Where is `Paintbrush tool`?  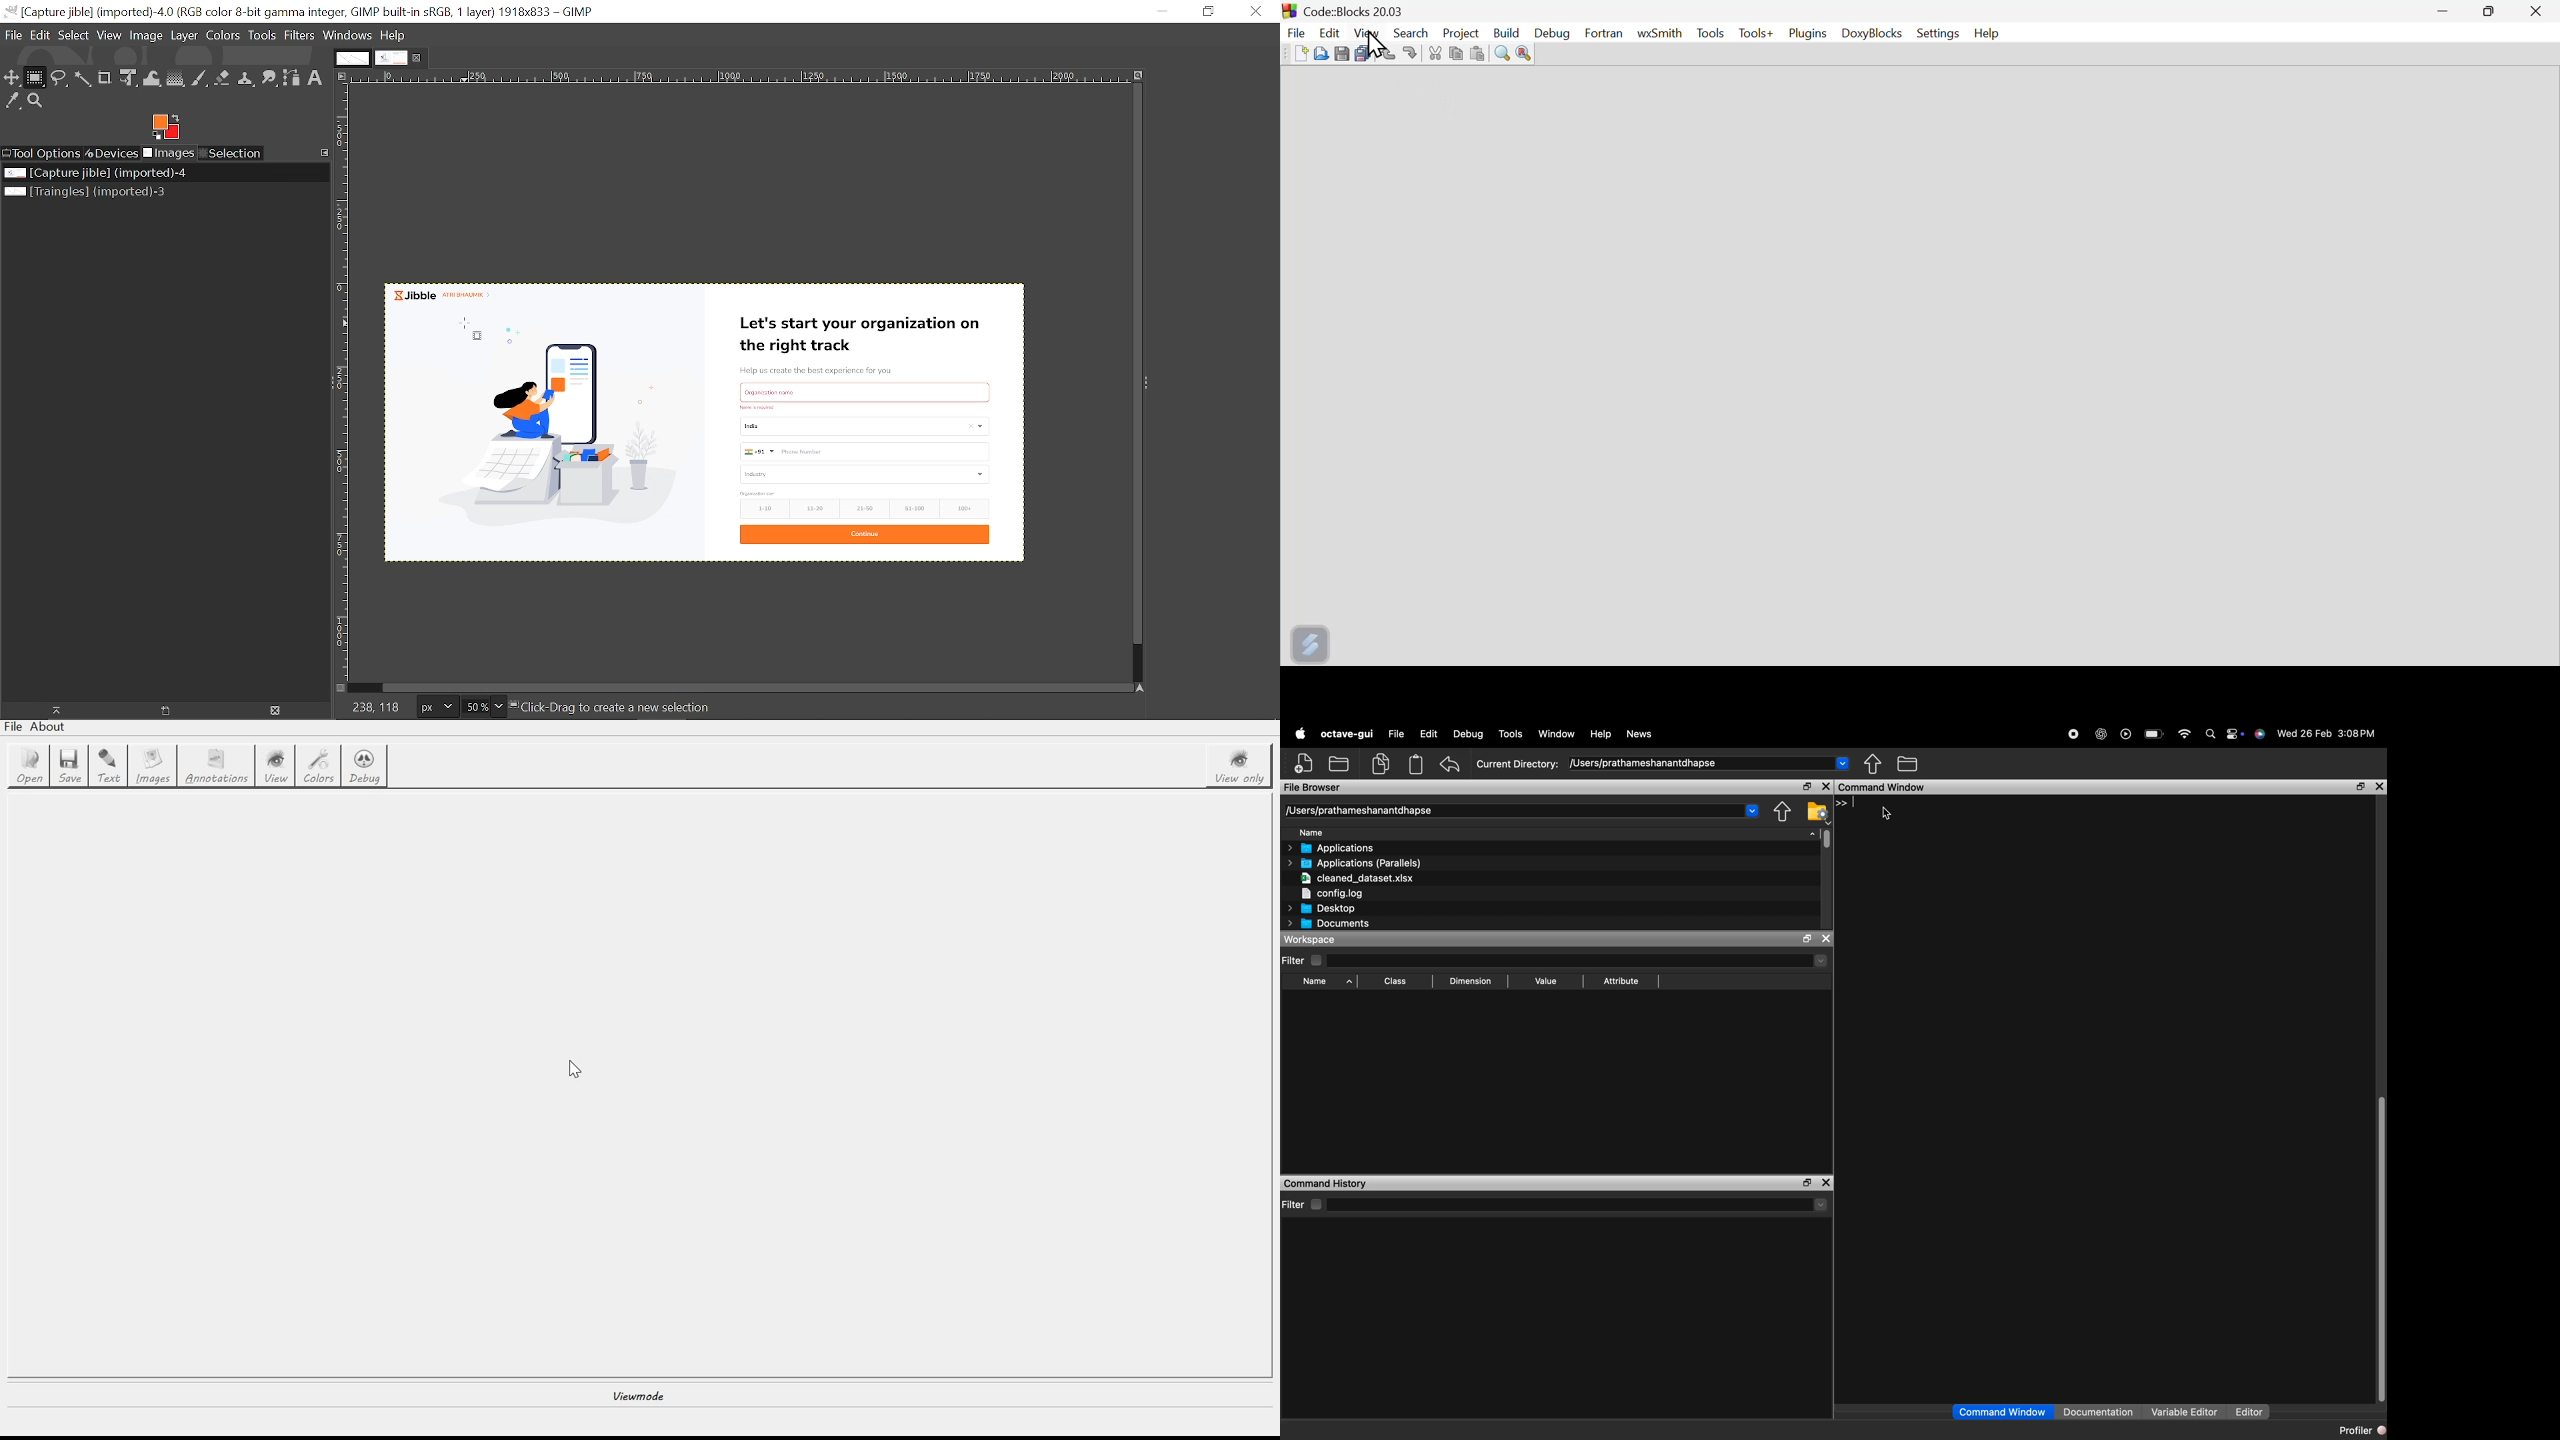 Paintbrush tool is located at coordinates (201, 77).